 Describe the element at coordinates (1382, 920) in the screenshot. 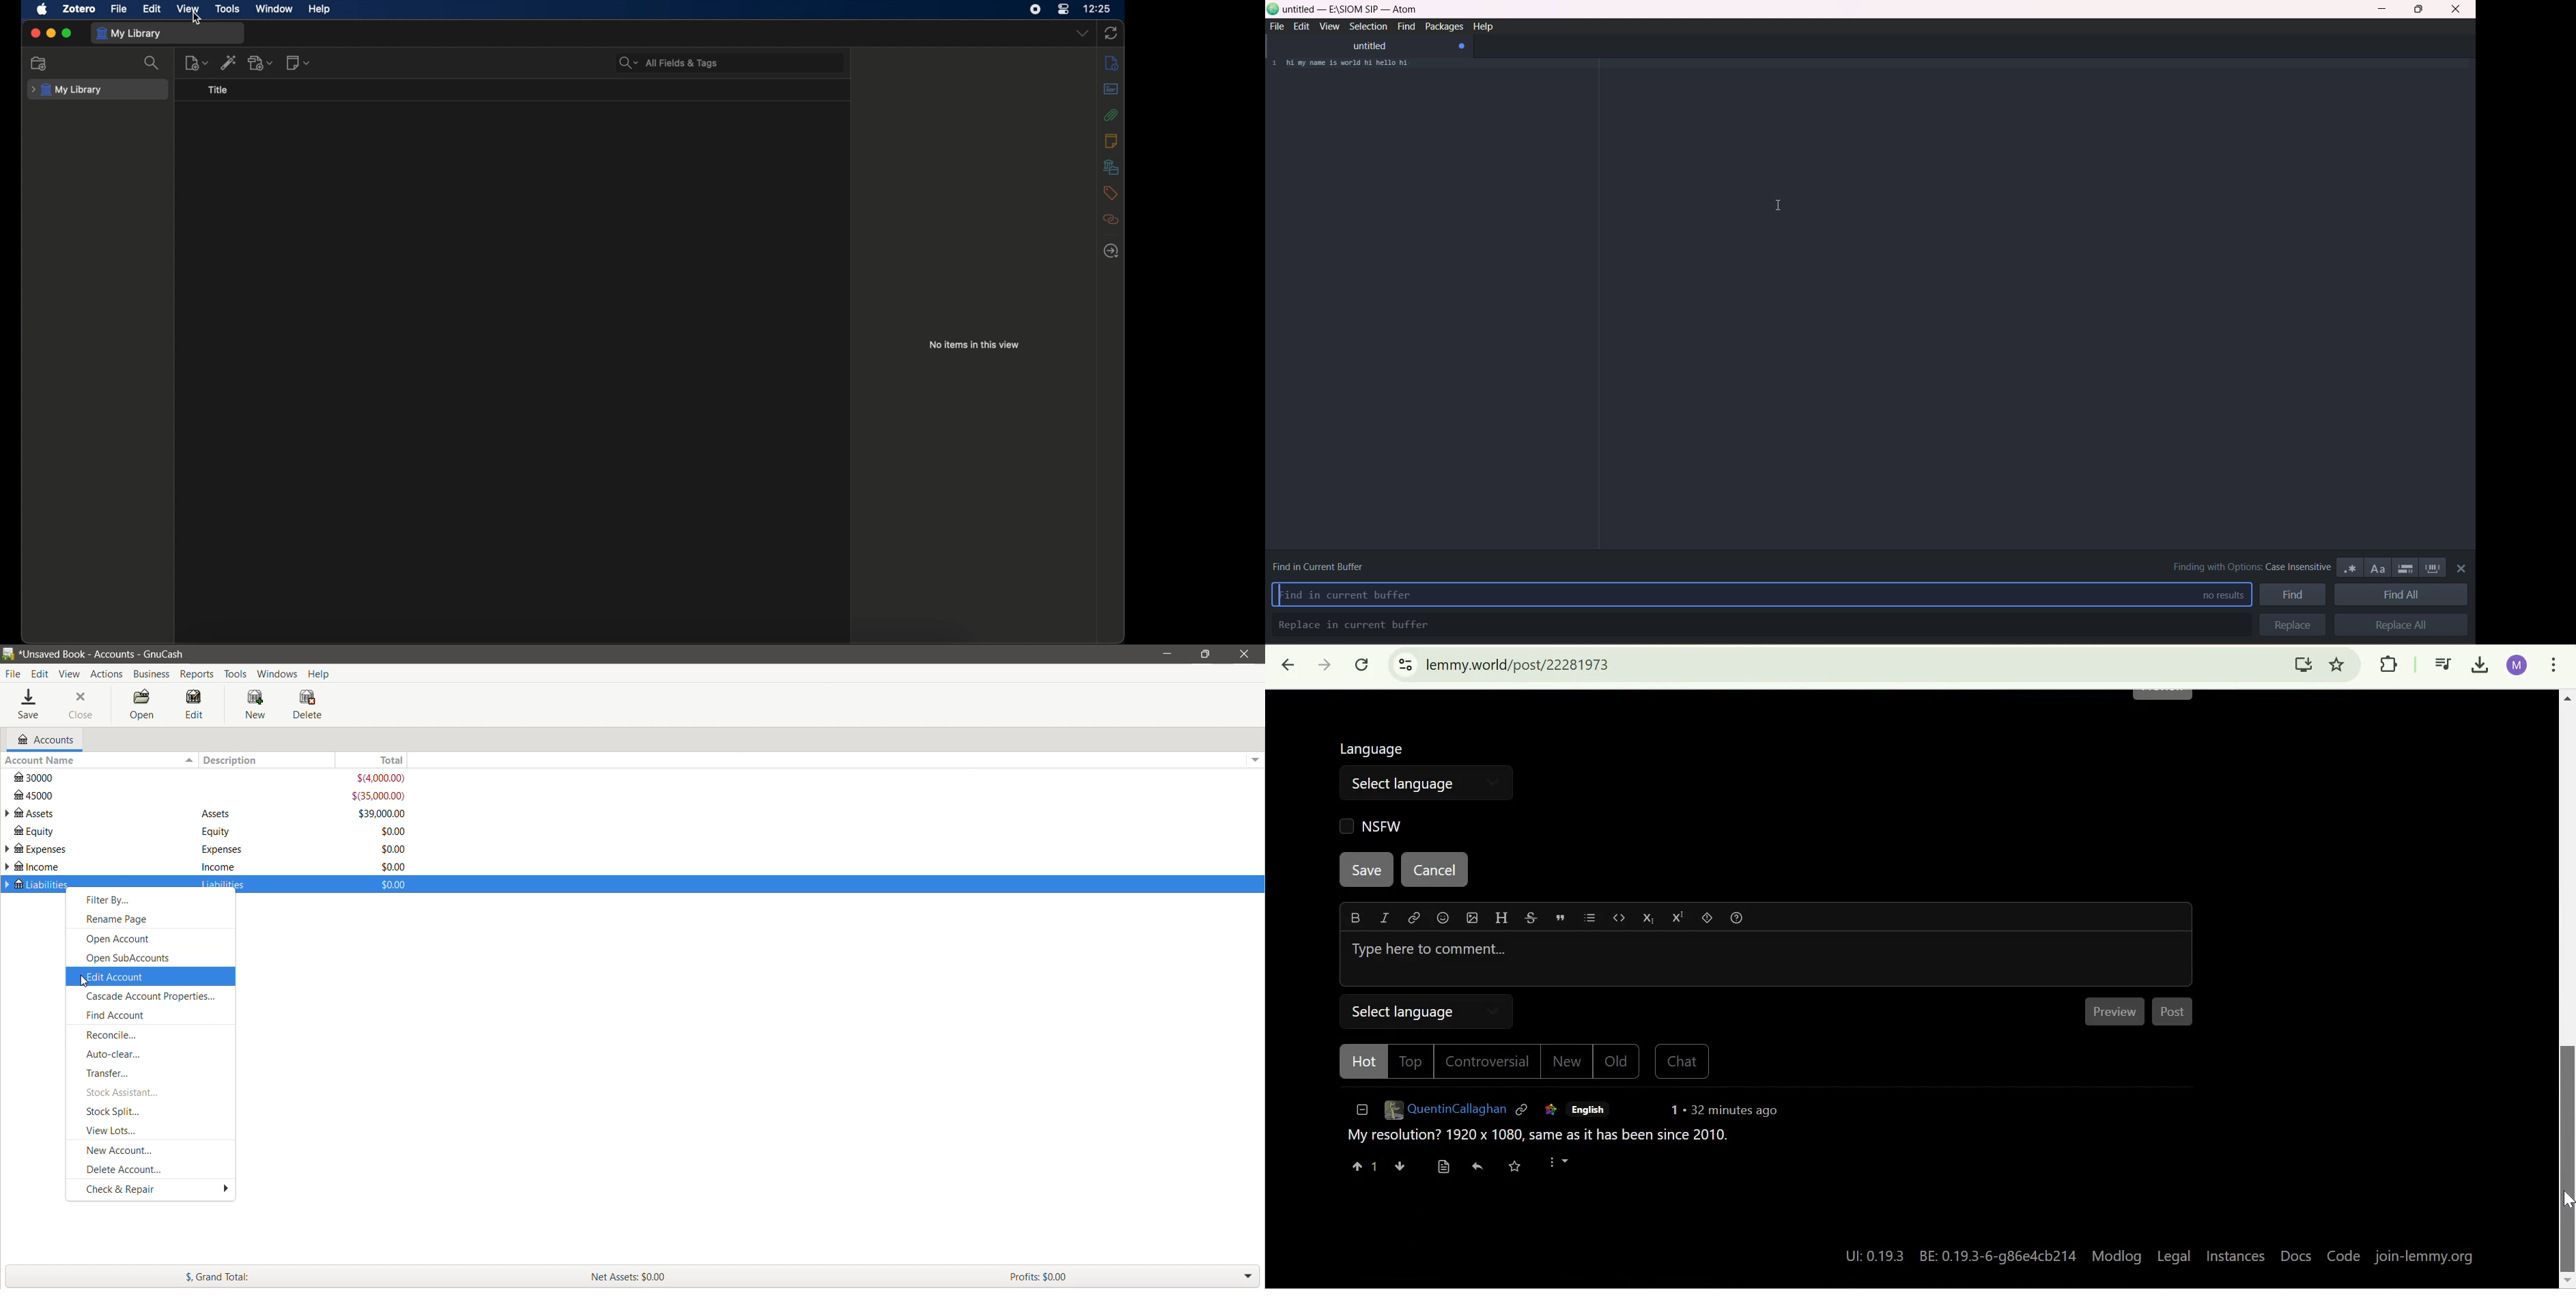

I see `italic` at that location.